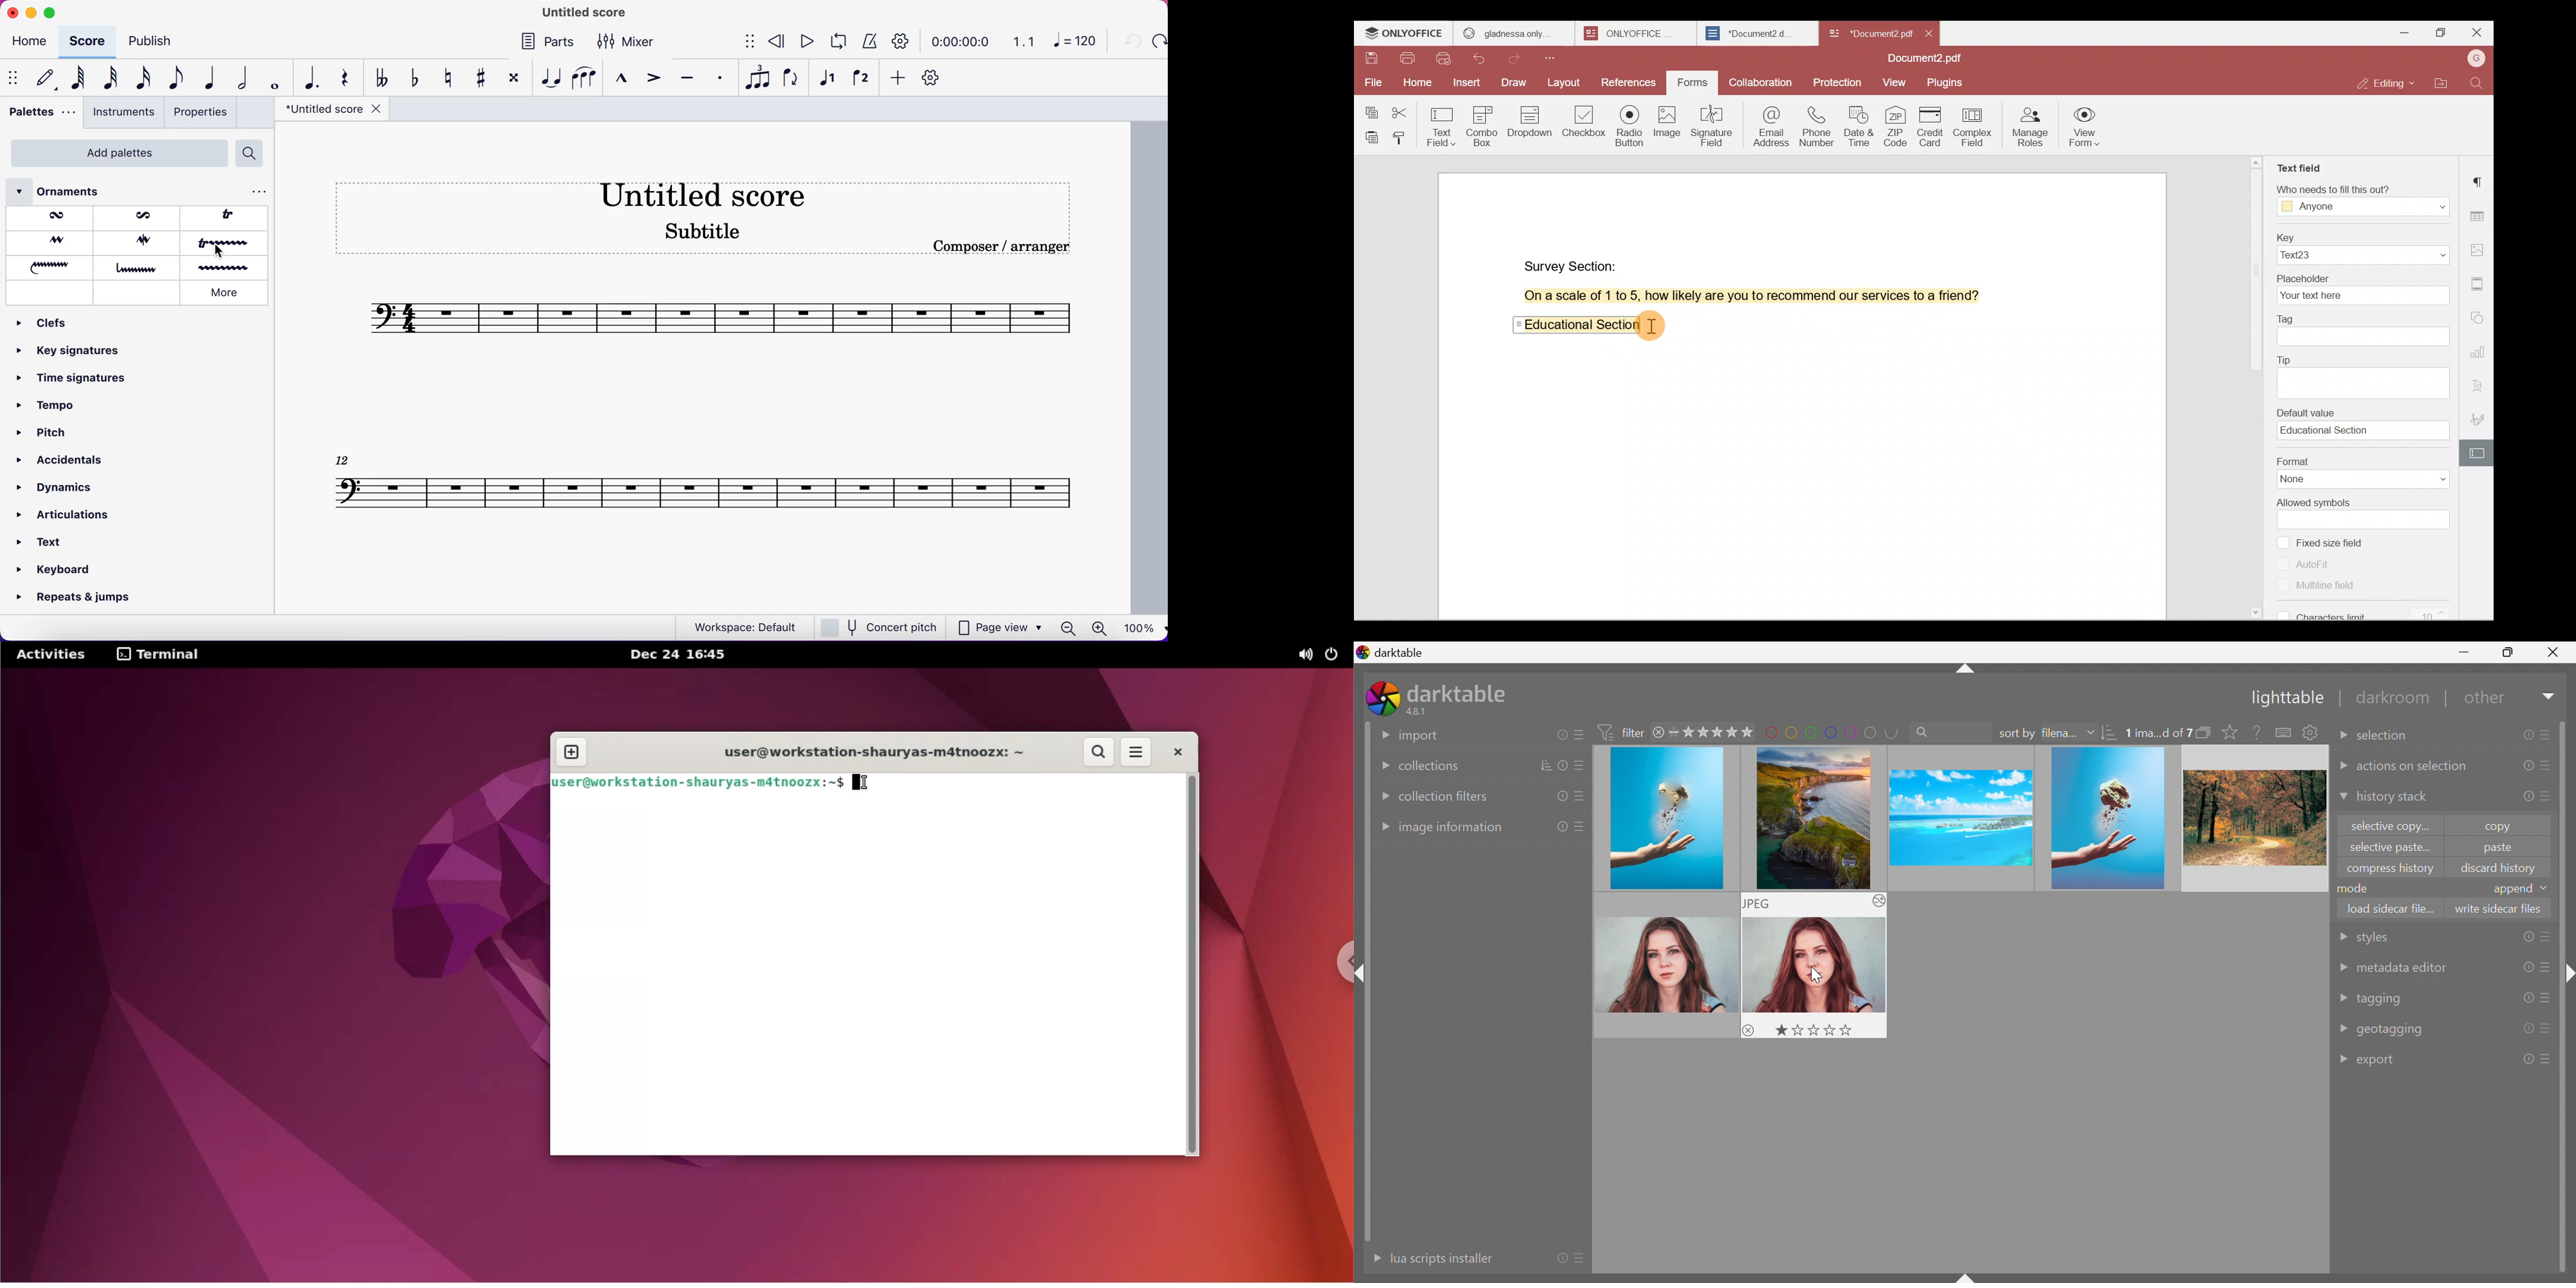  Describe the element at coordinates (2528, 1029) in the screenshot. I see `reset` at that location.